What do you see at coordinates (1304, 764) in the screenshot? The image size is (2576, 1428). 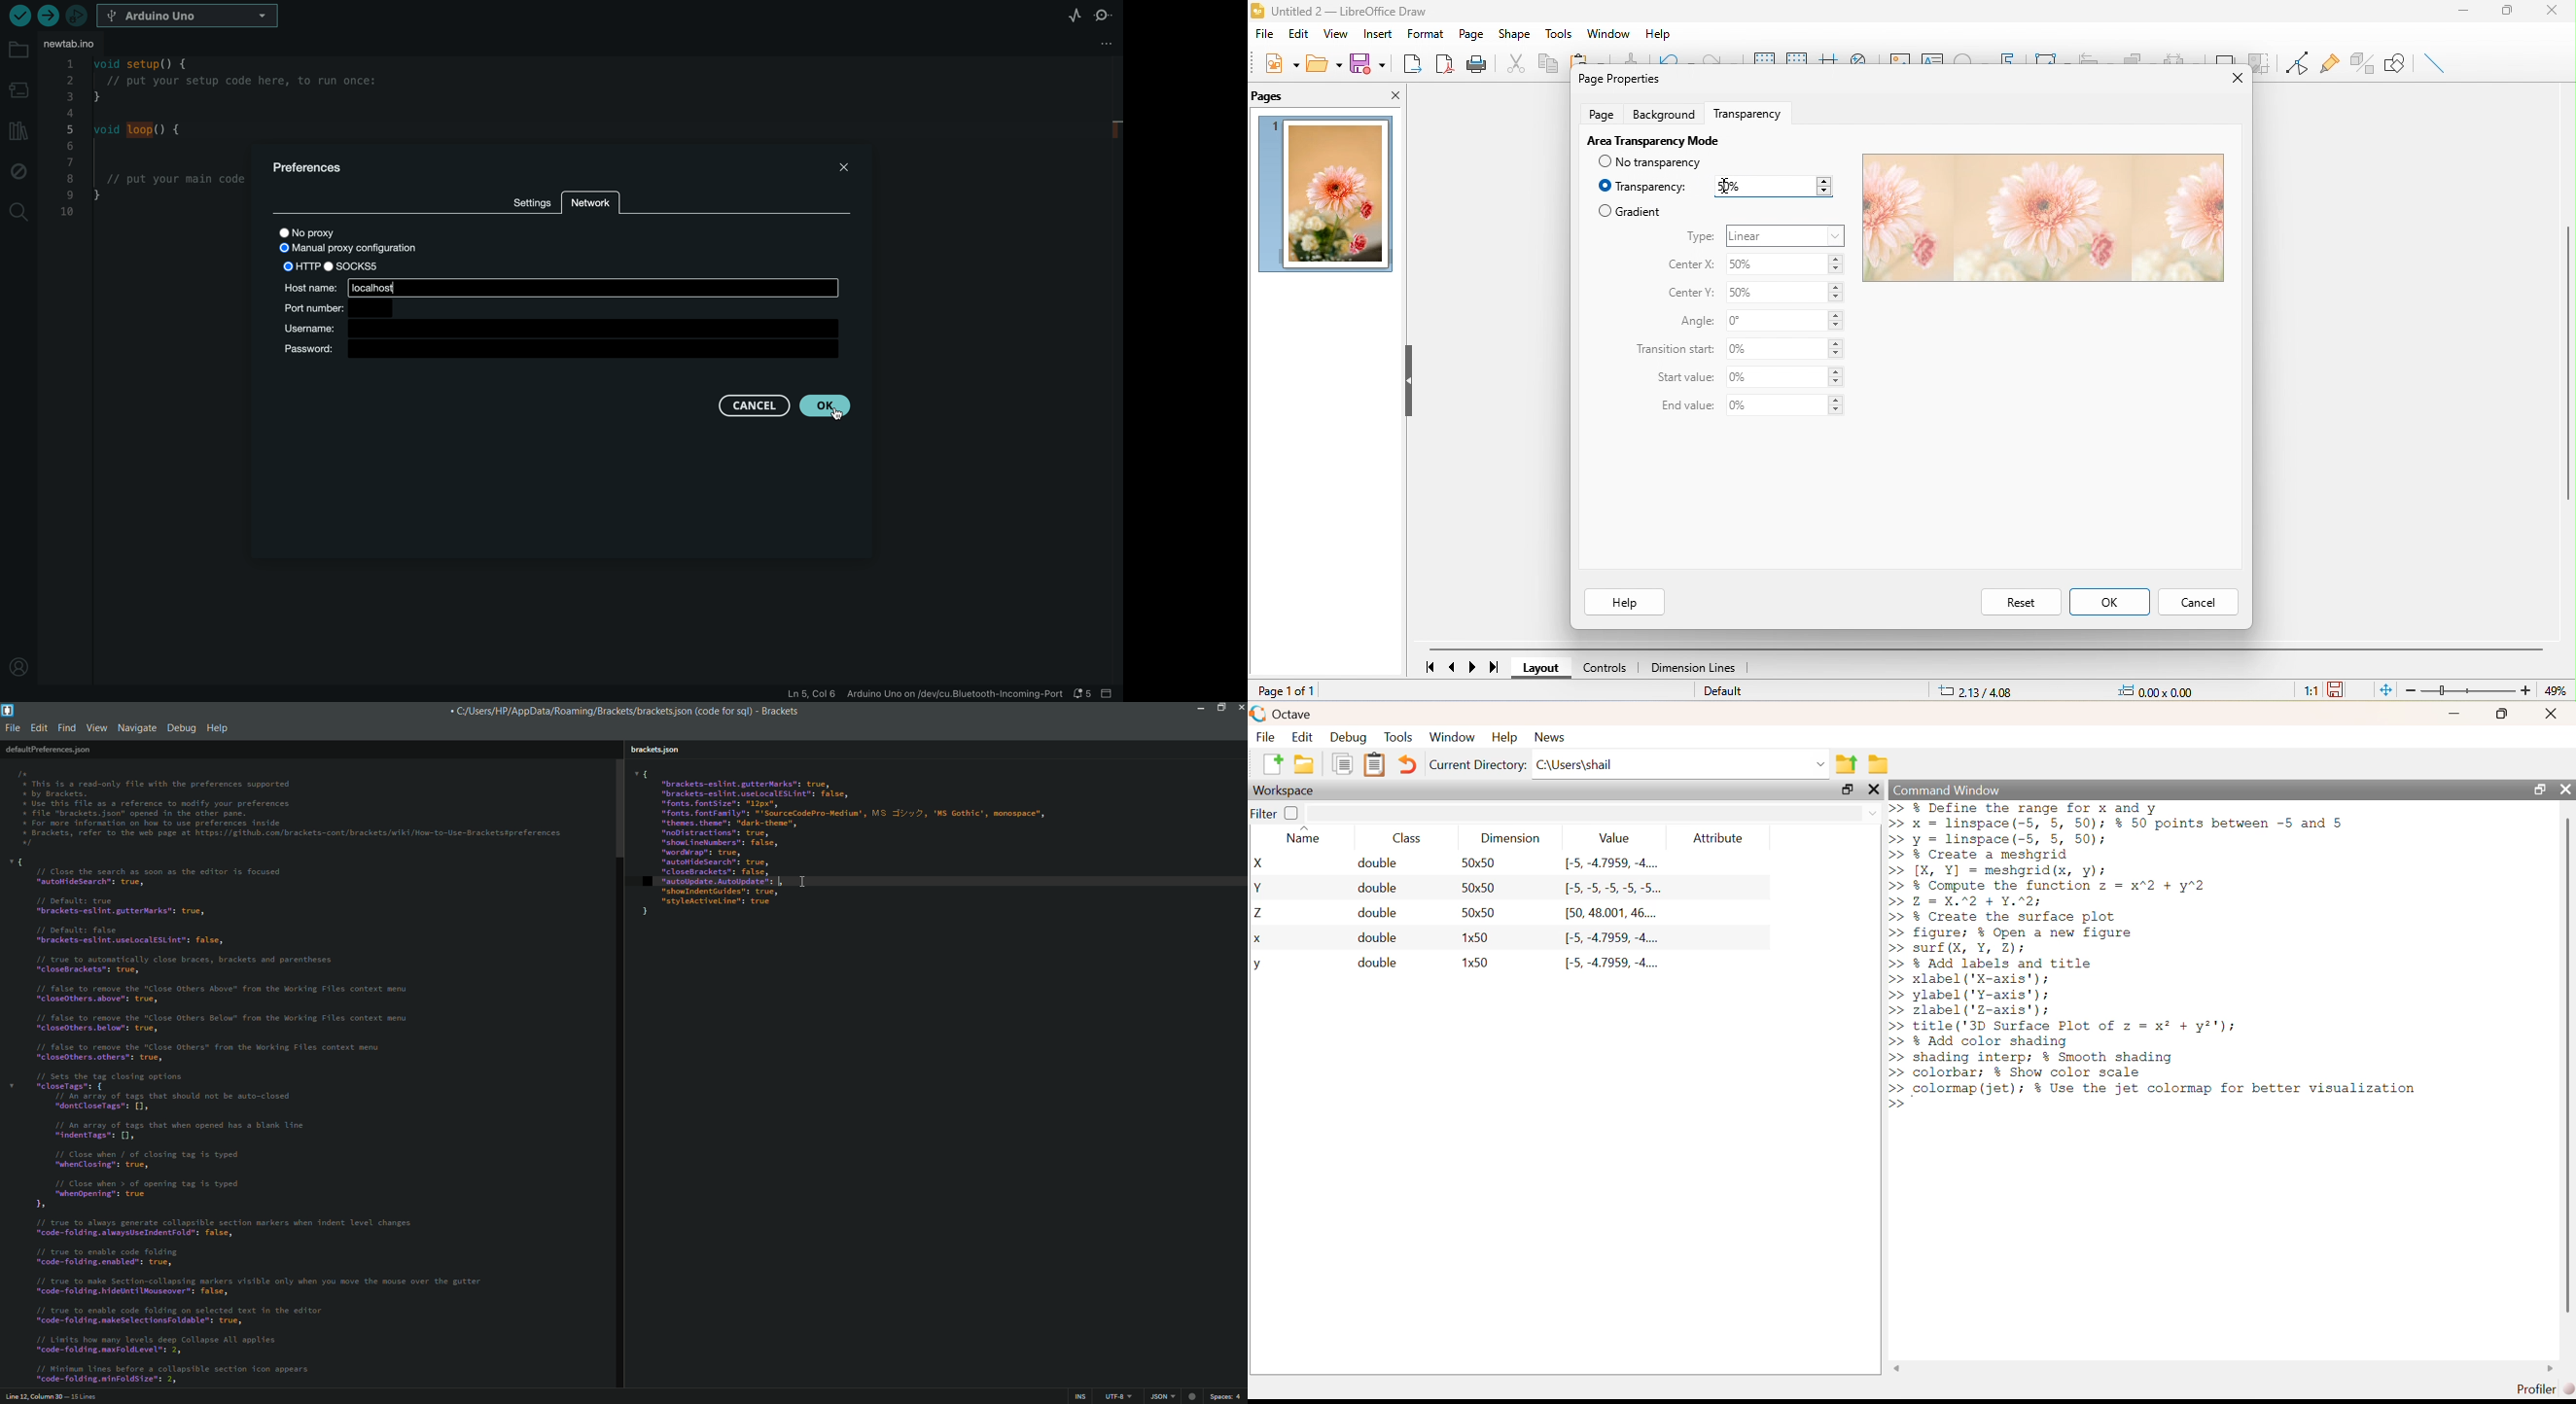 I see `New Folder` at bounding box center [1304, 764].